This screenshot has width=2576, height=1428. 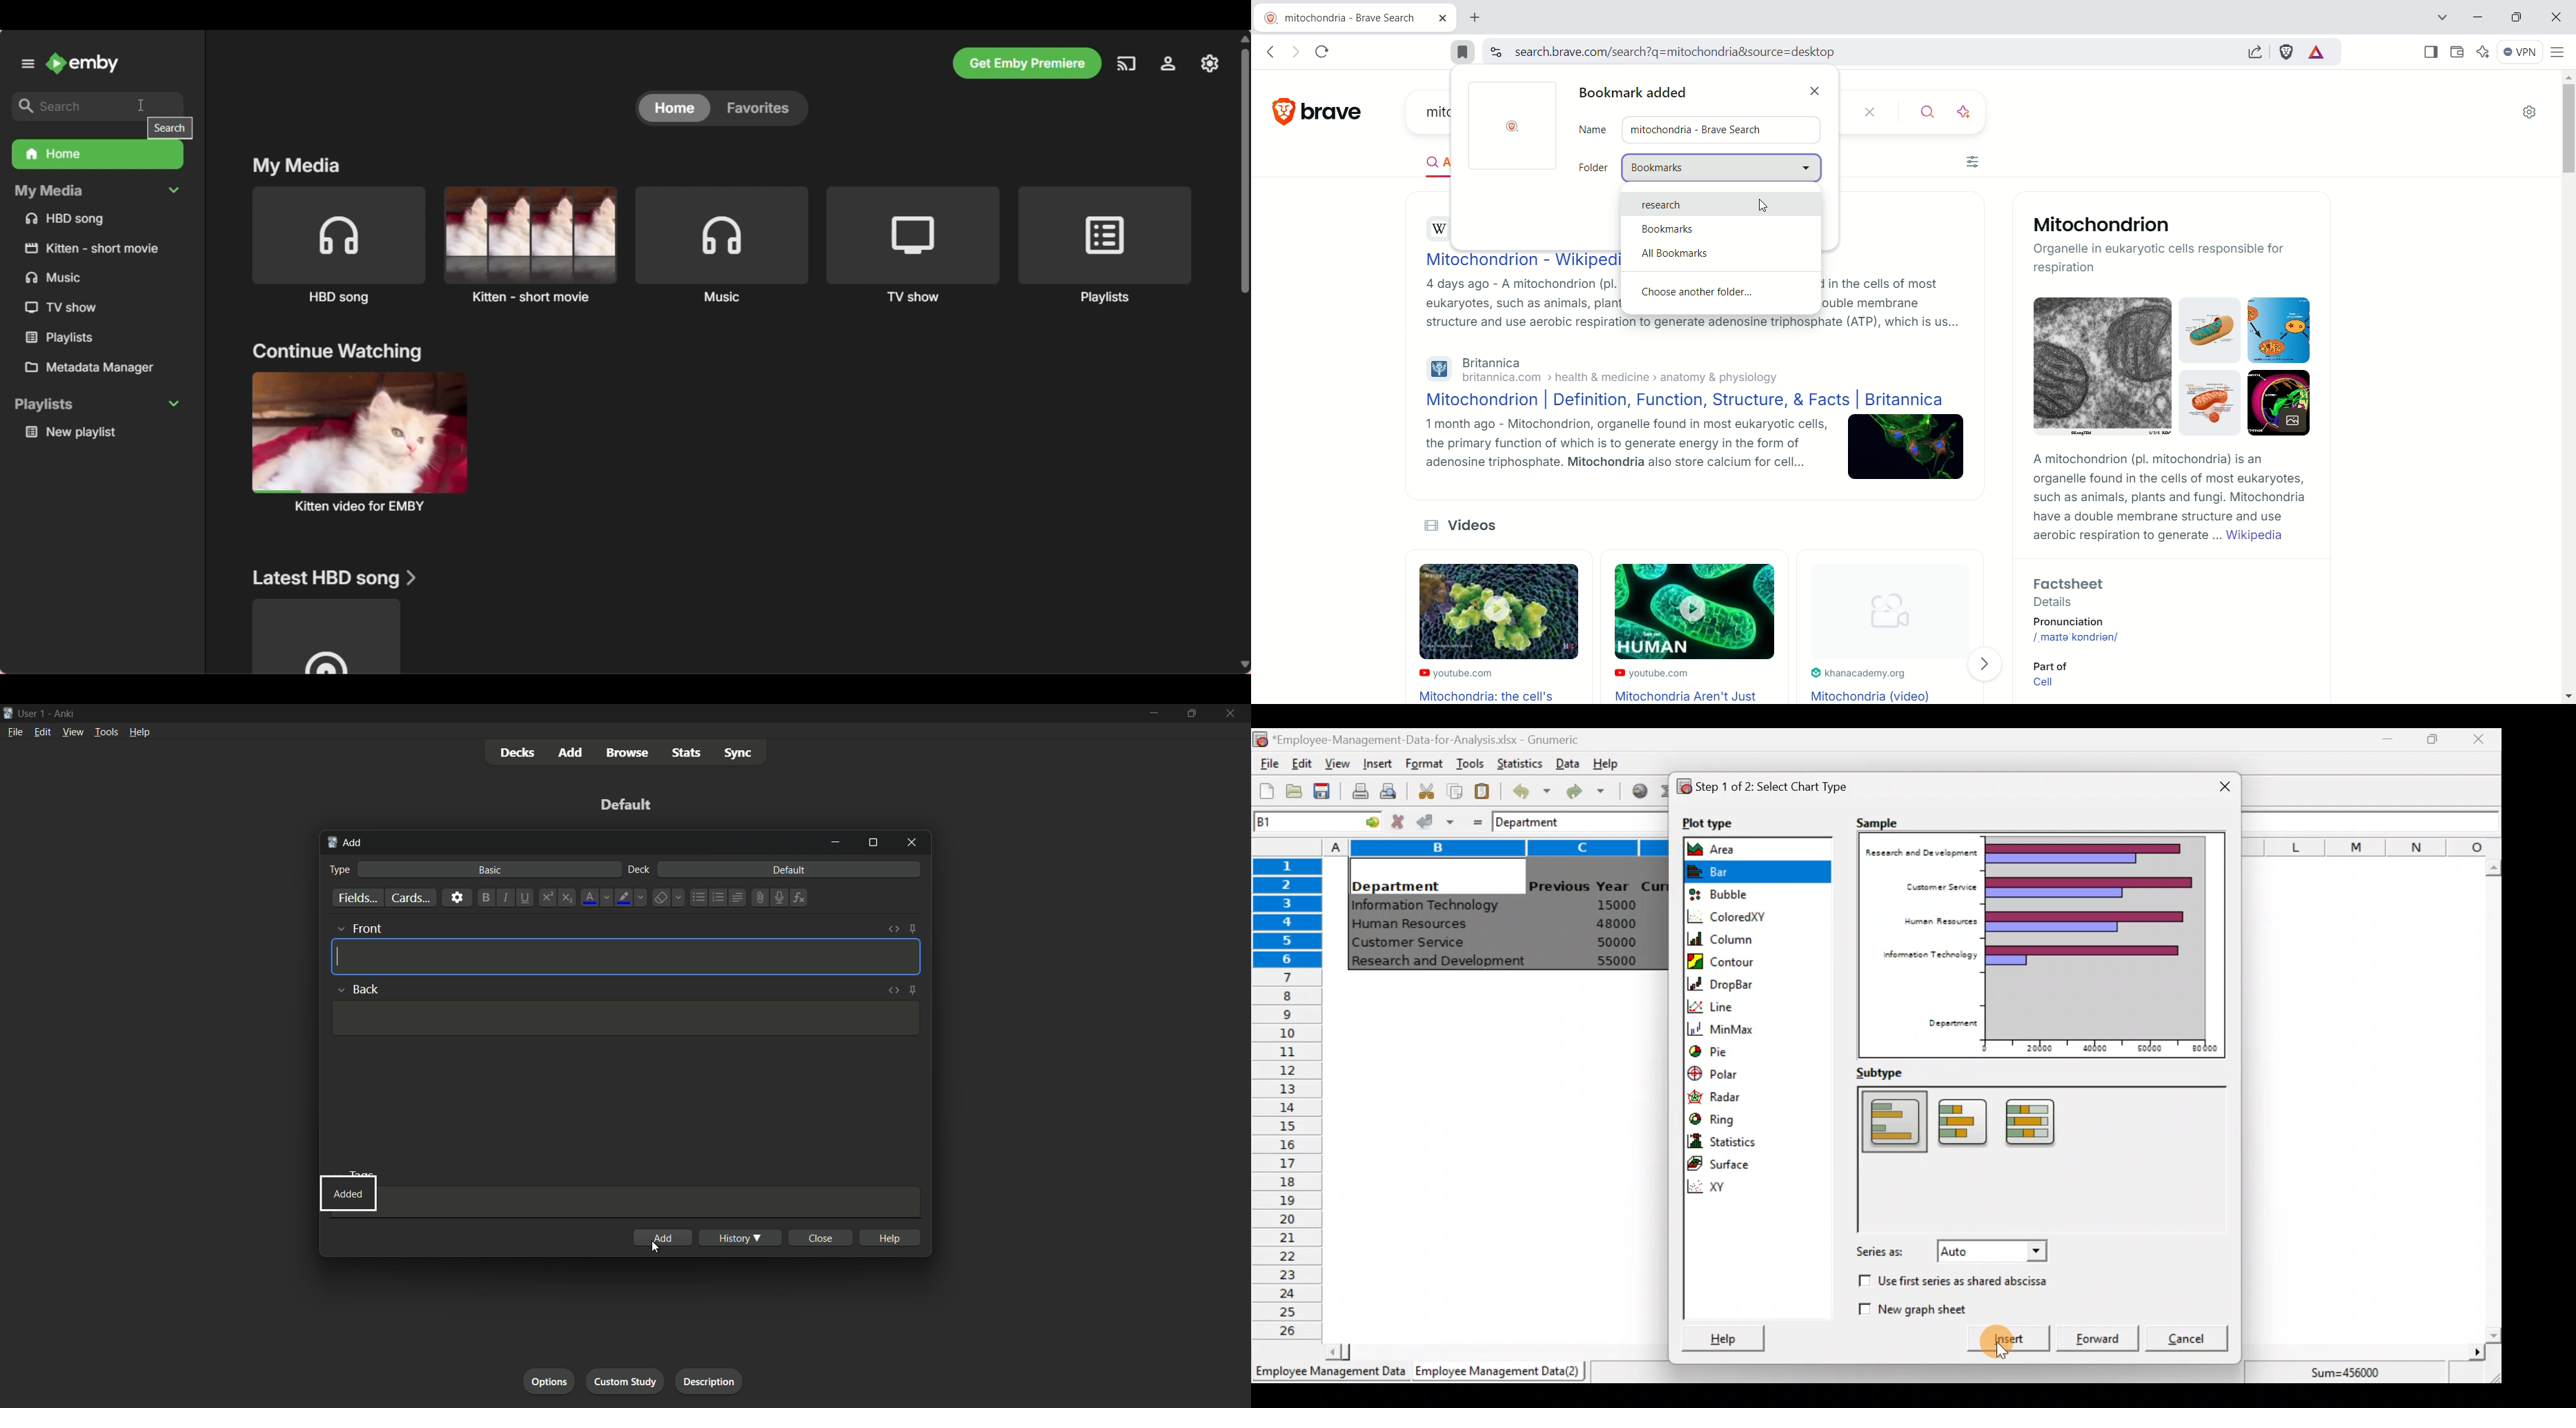 I want to click on Format, so click(x=1424, y=765).